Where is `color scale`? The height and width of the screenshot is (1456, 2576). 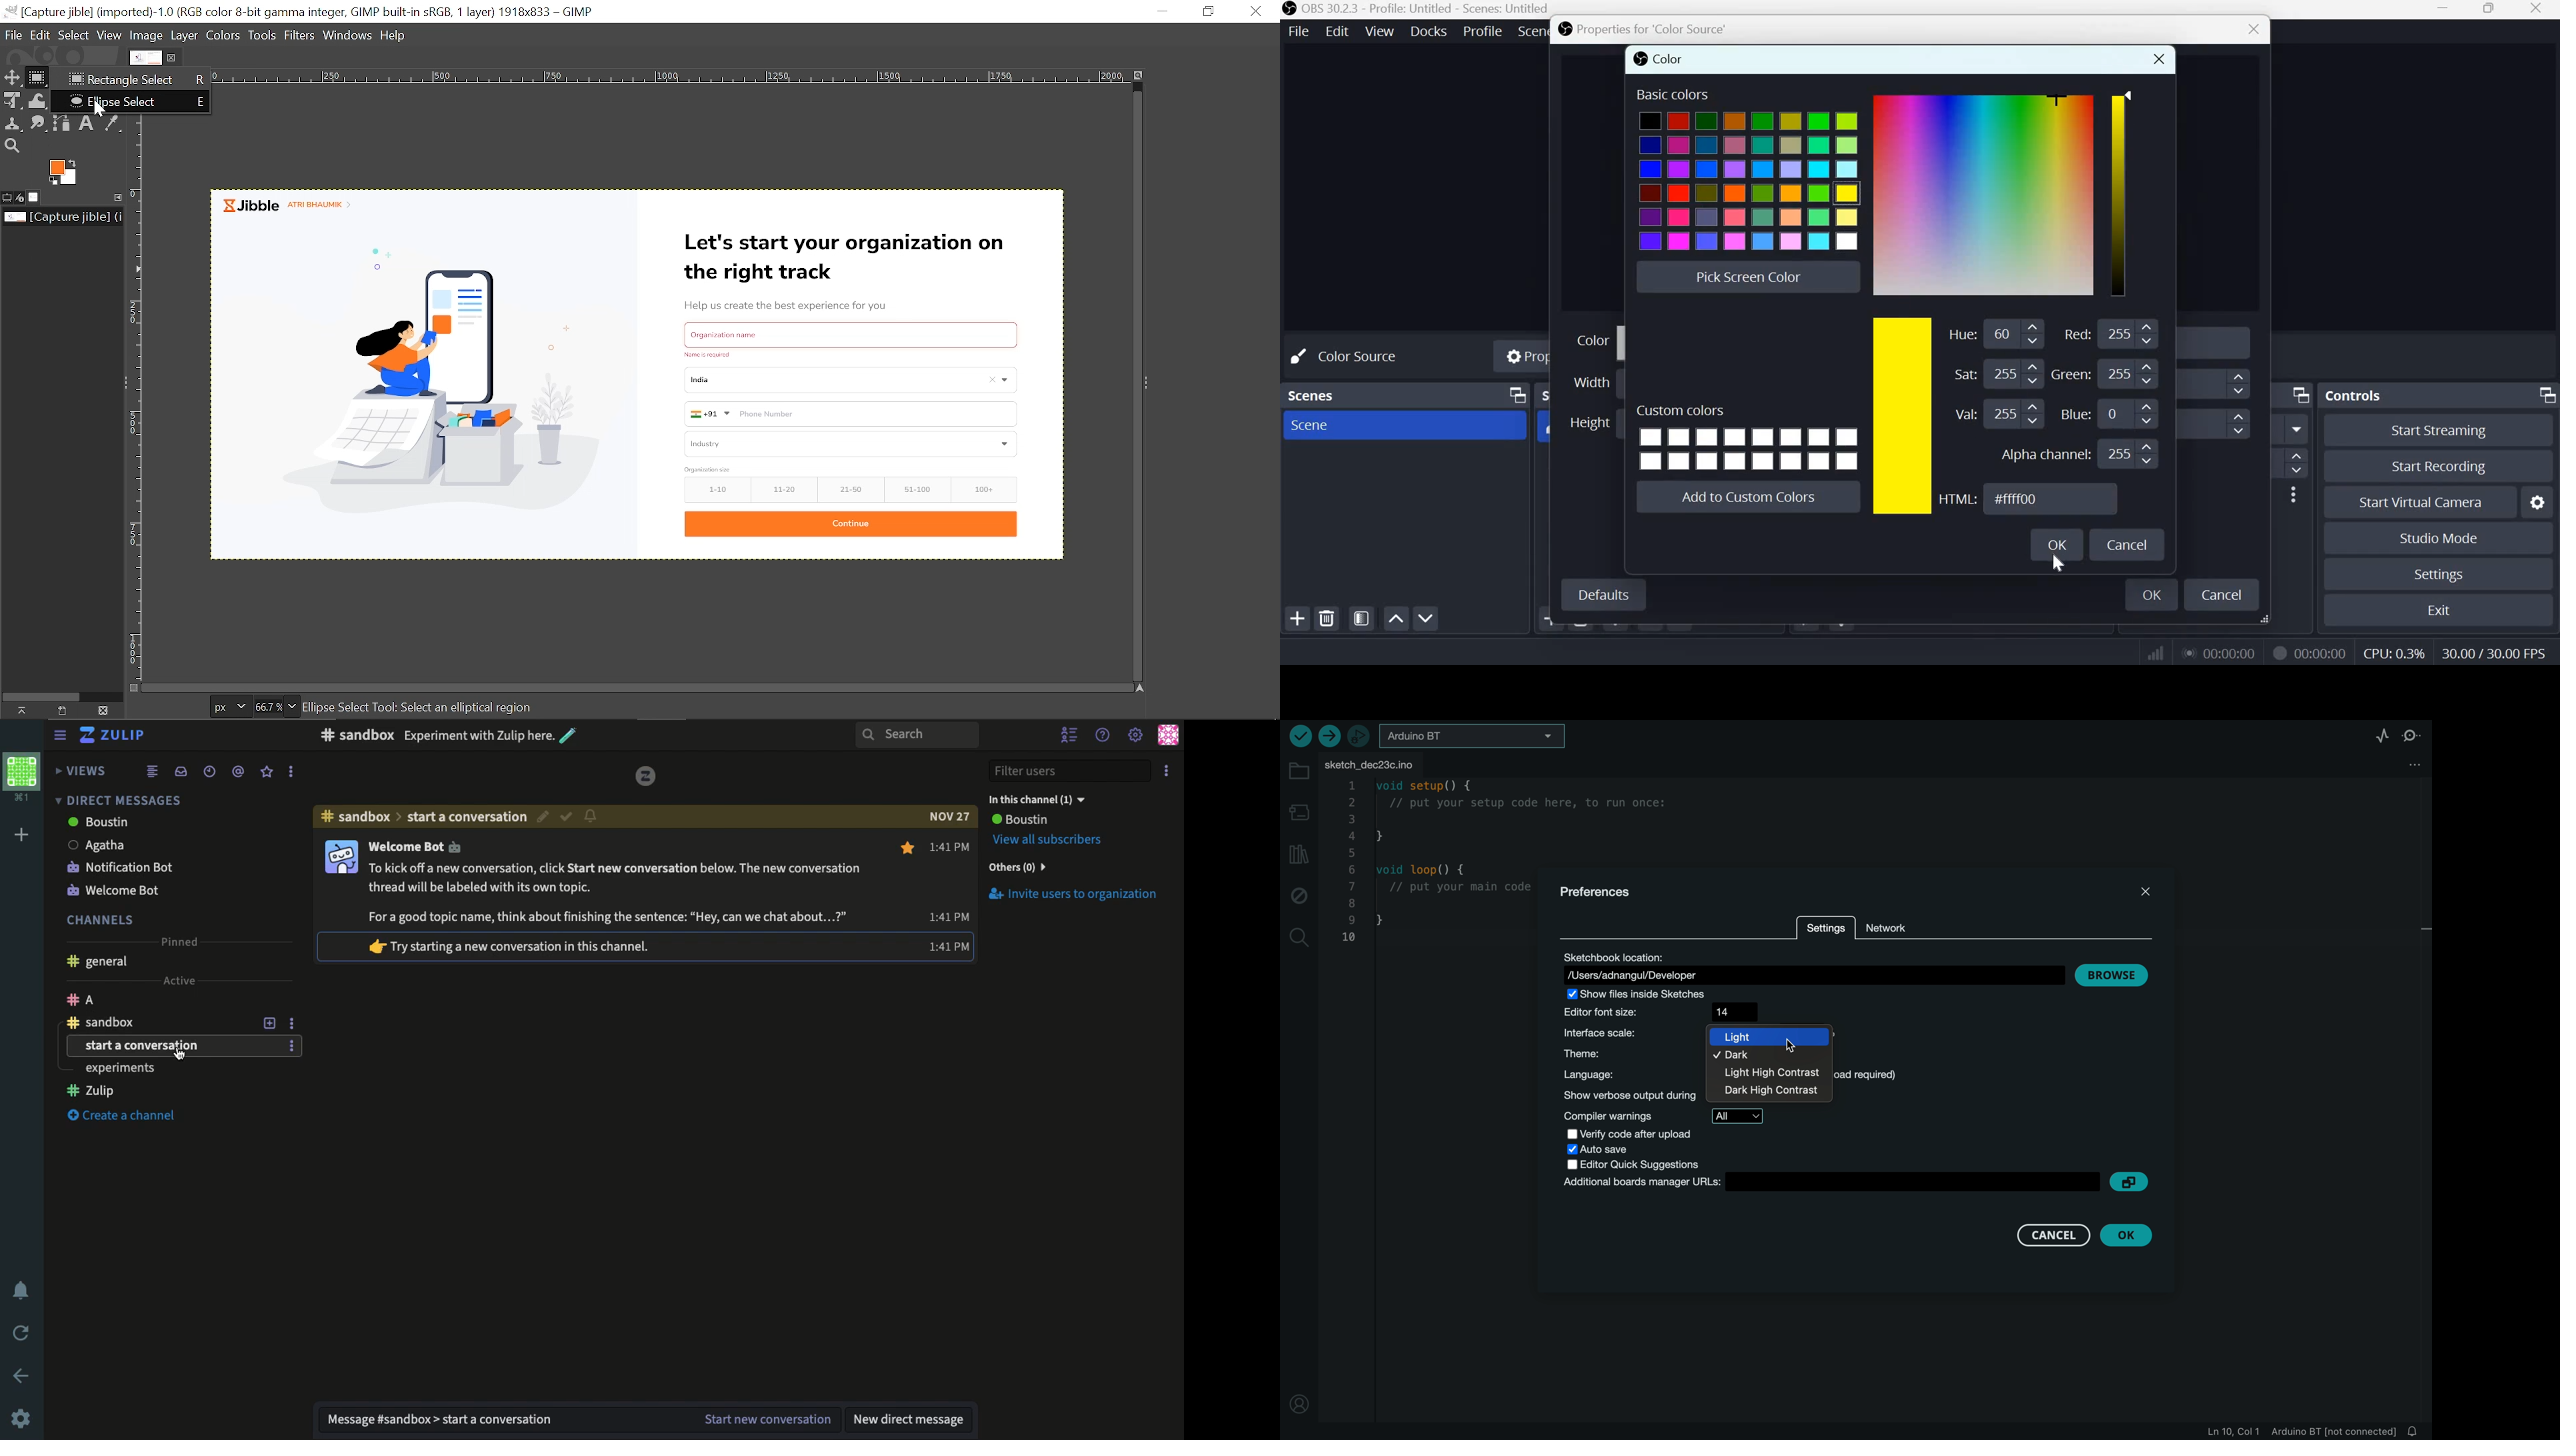
color scale is located at coordinates (1903, 417).